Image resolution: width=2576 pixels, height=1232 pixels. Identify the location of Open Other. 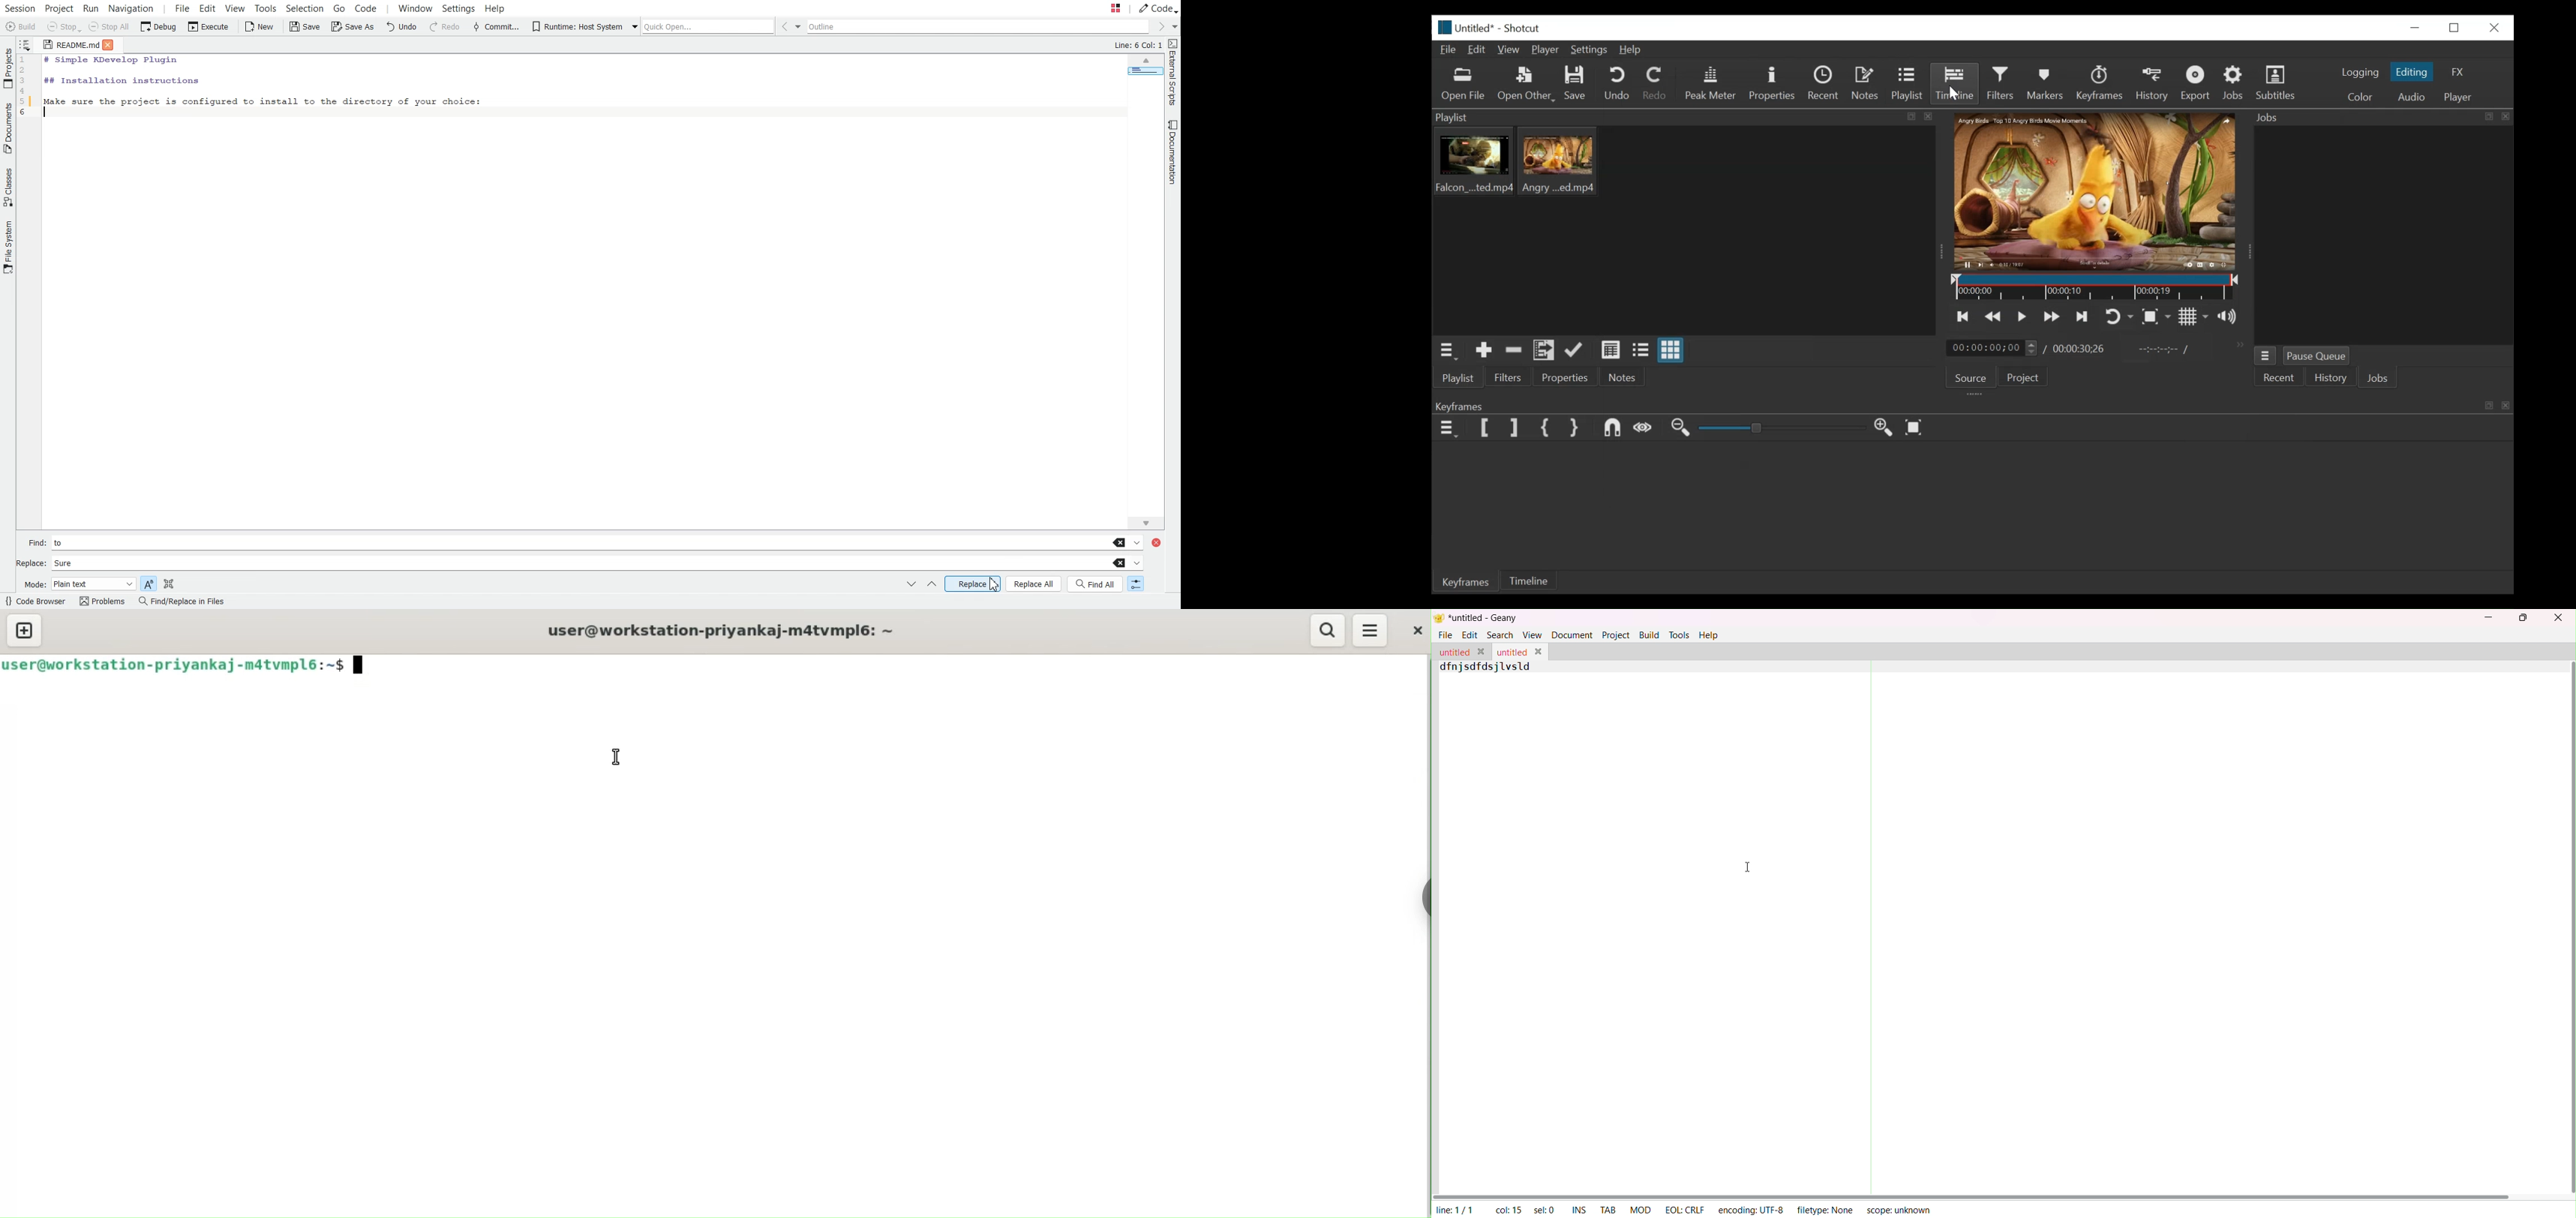
(1527, 85).